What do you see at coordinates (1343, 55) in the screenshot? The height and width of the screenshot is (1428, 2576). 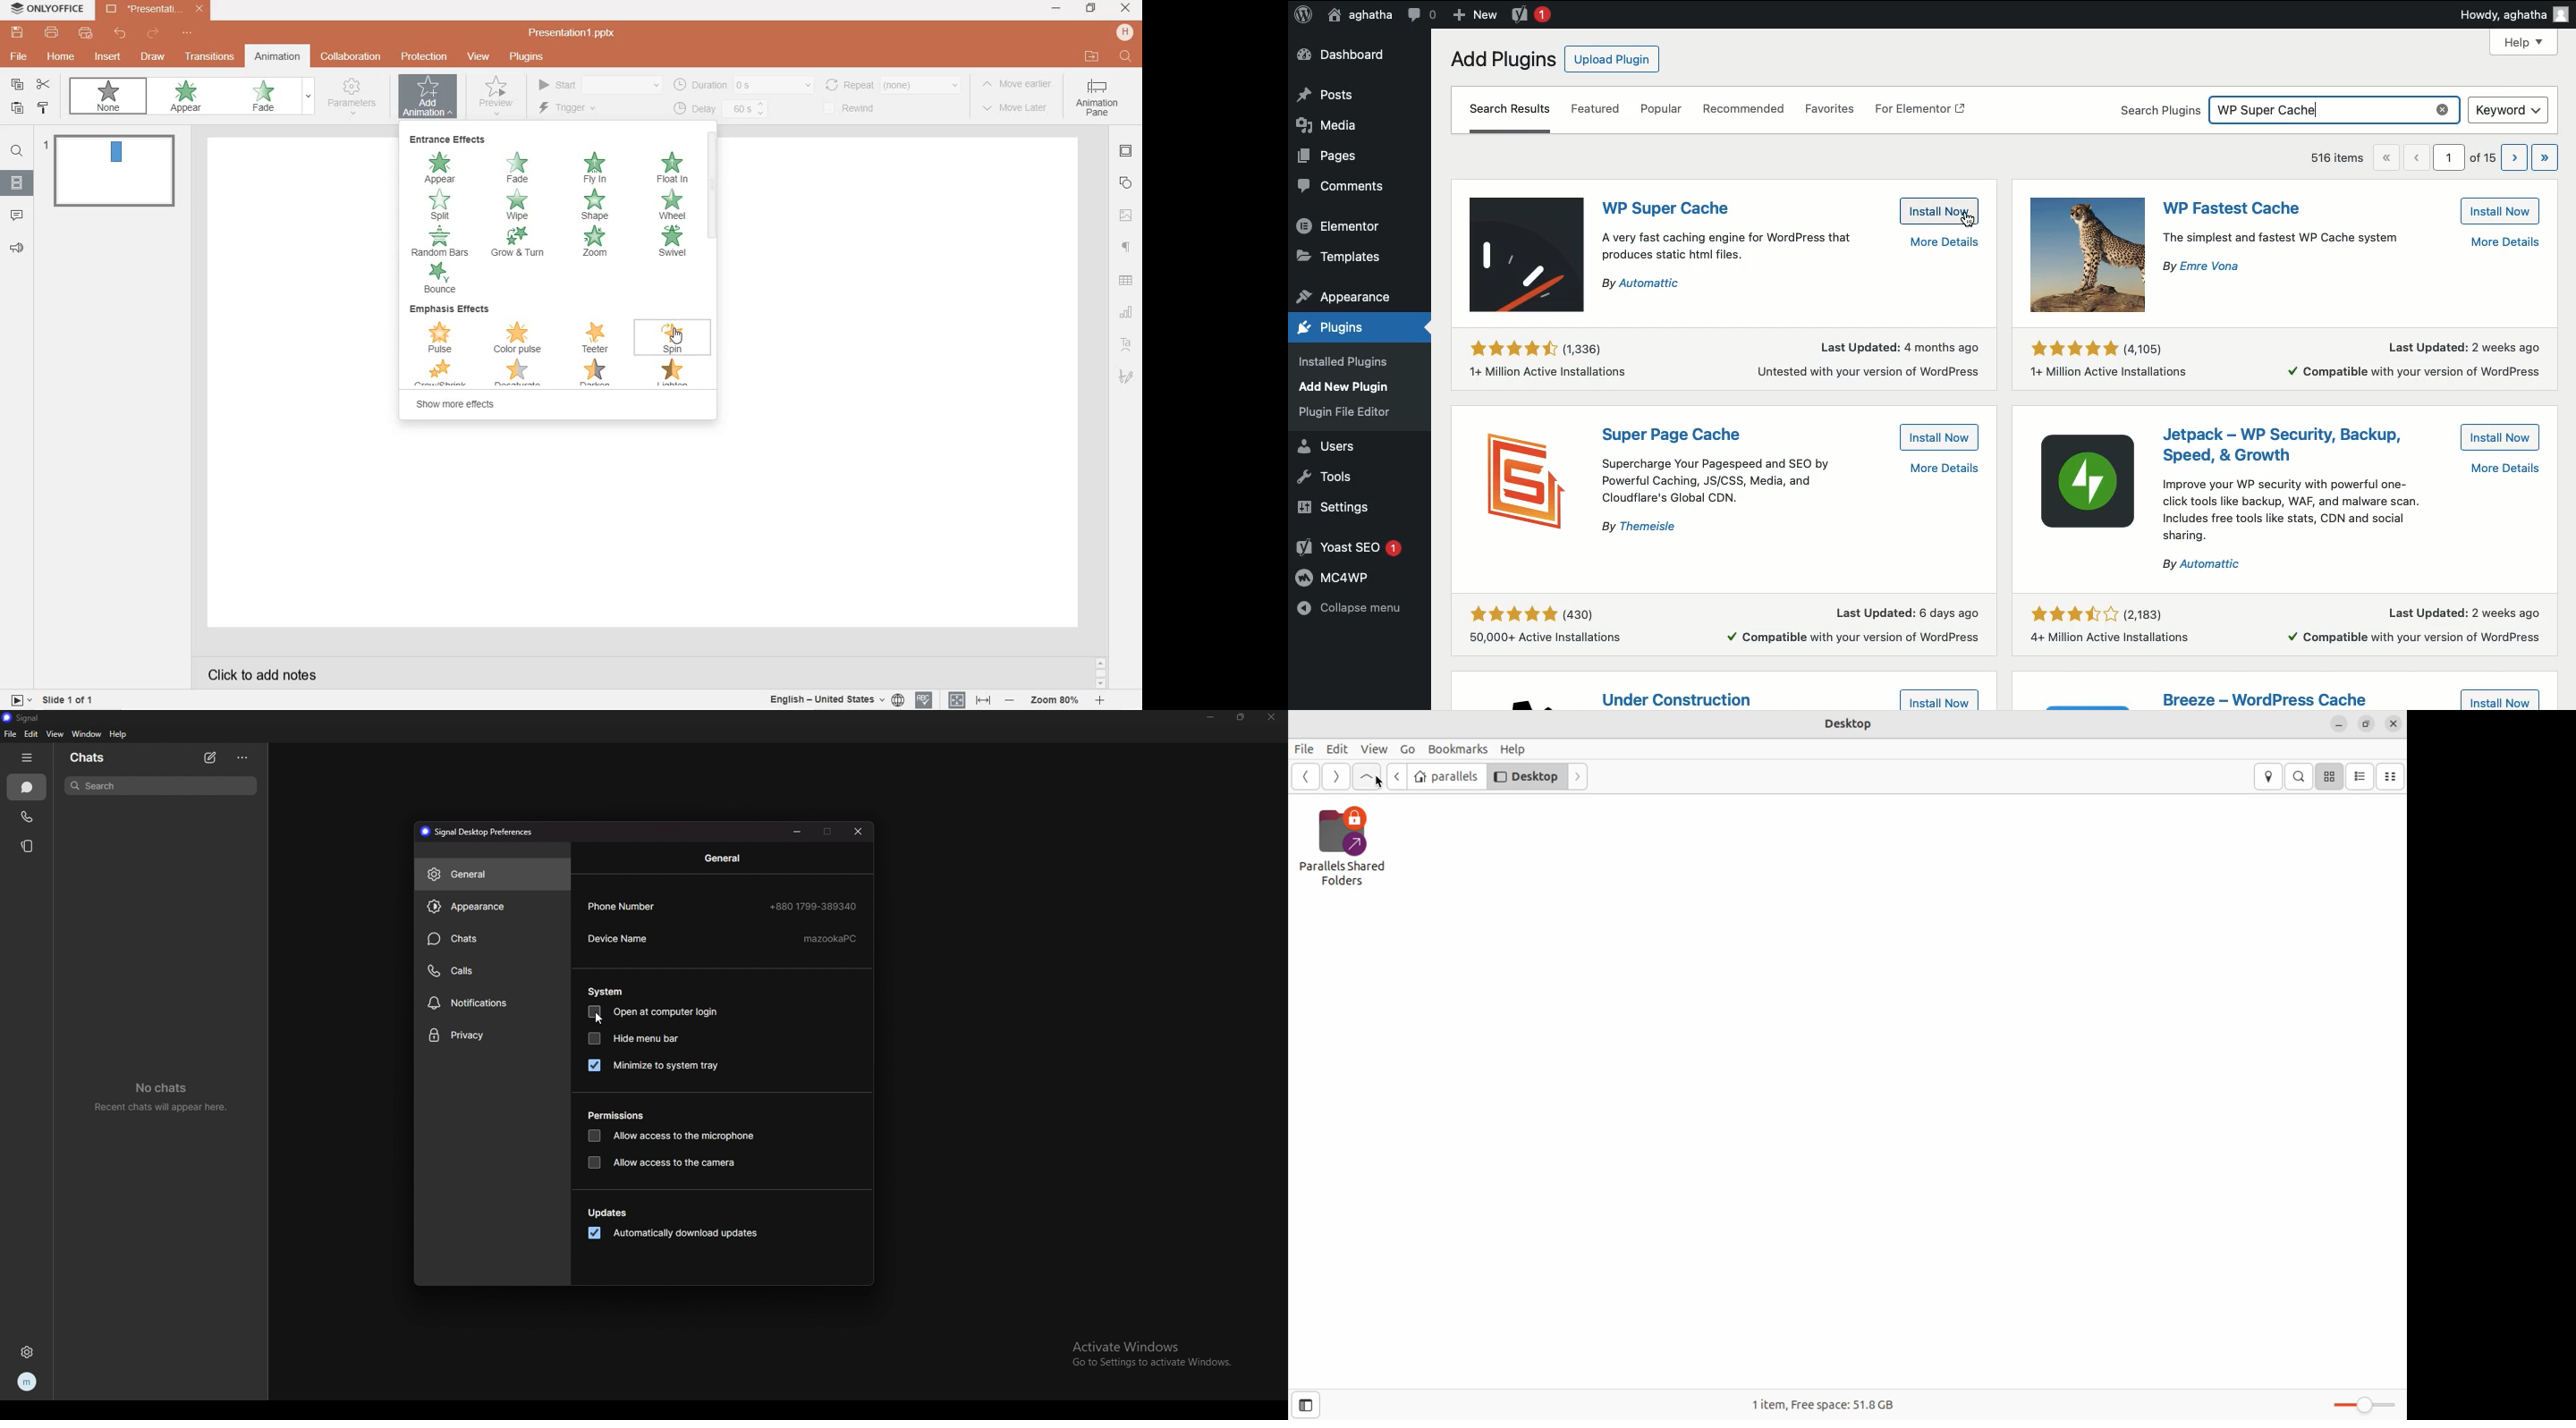 I see `Dashboard` at bounding box center [1343, 55].